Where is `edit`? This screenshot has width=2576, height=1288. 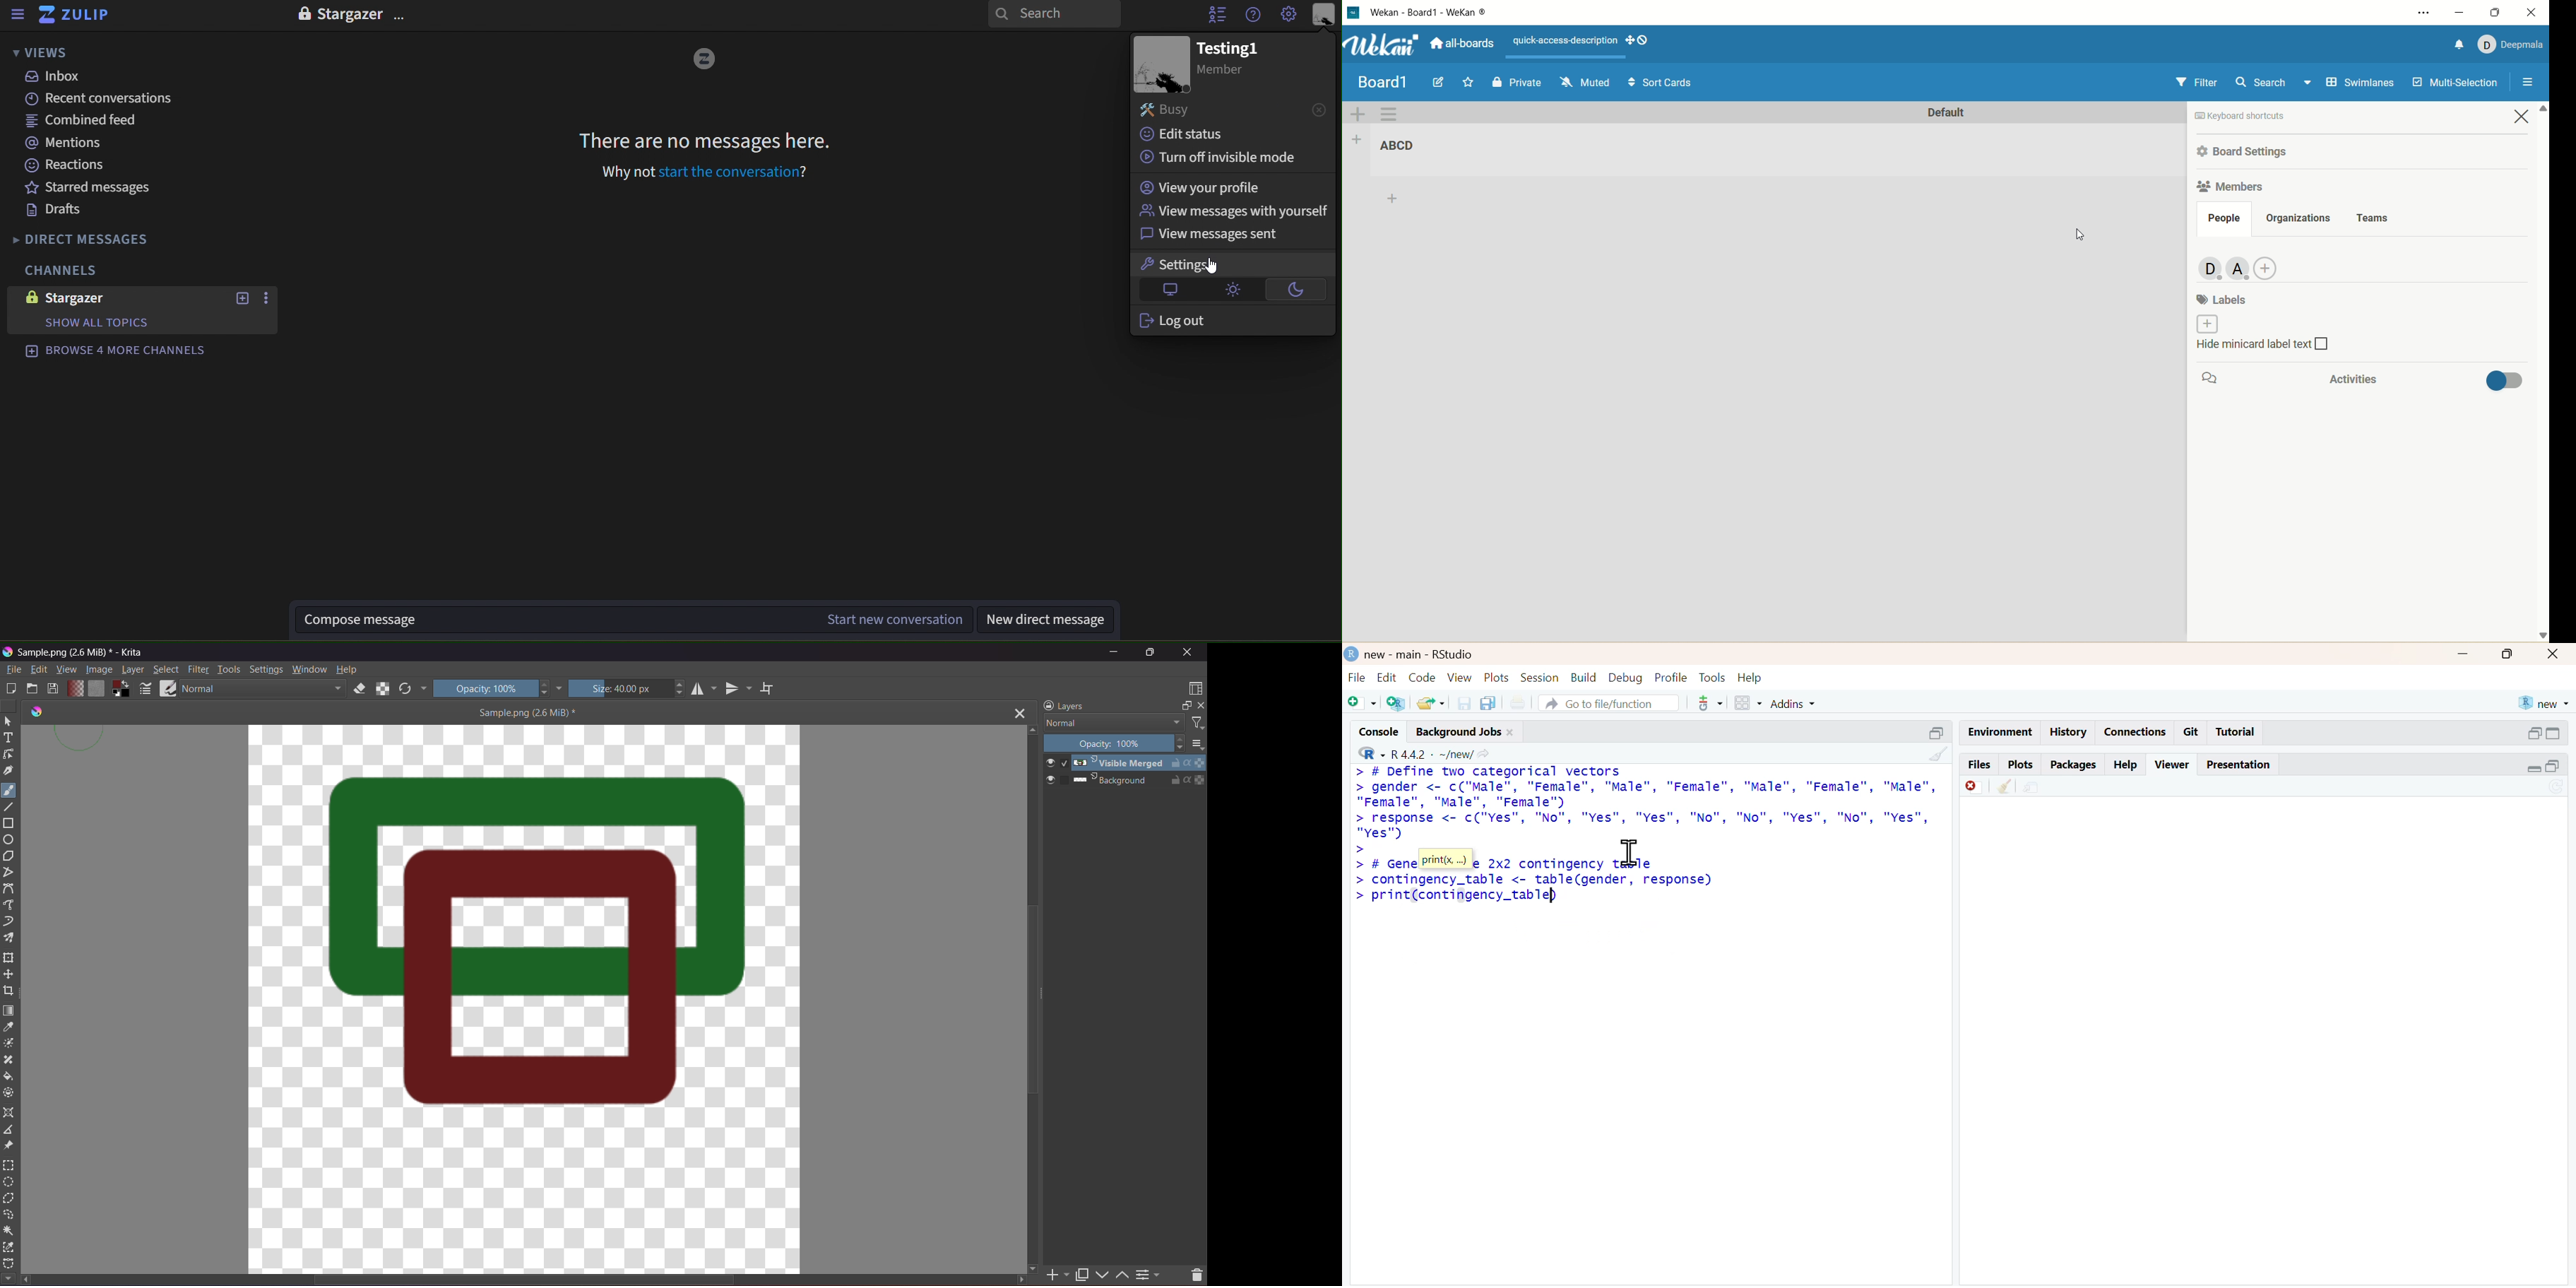
edit is located at coordinates (1388, 678).